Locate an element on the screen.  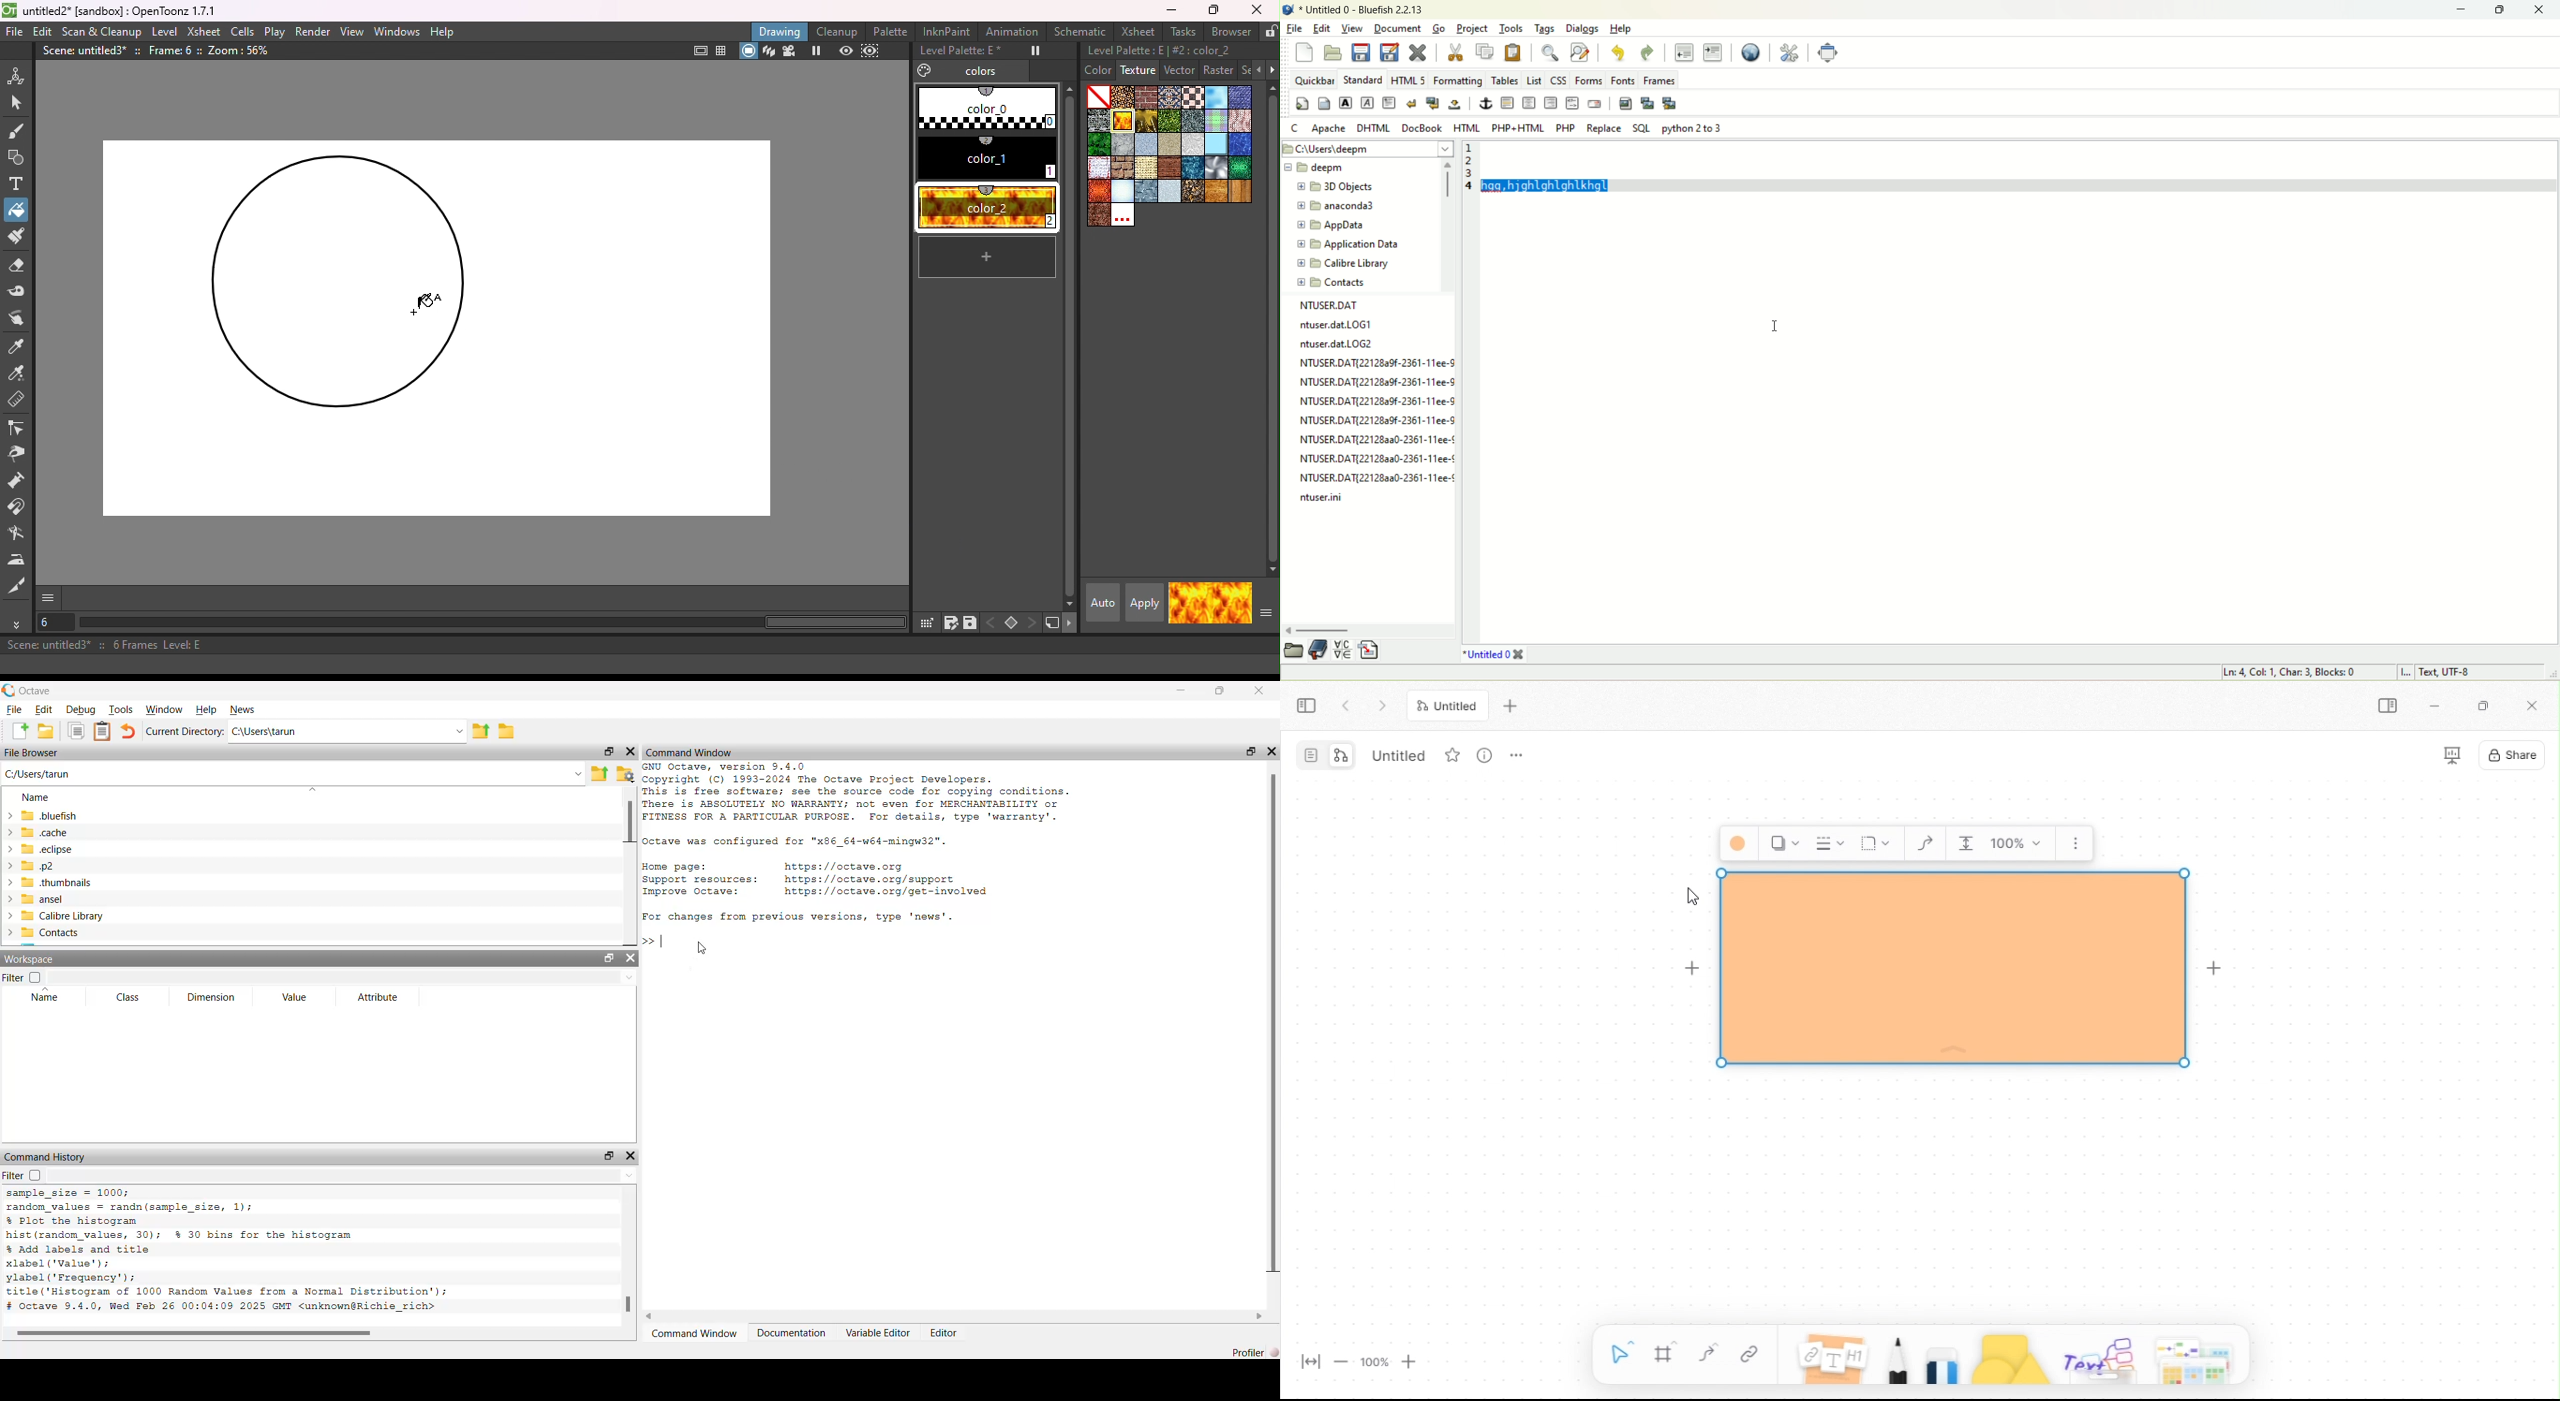
restore is located at coordinates (2489, 706).